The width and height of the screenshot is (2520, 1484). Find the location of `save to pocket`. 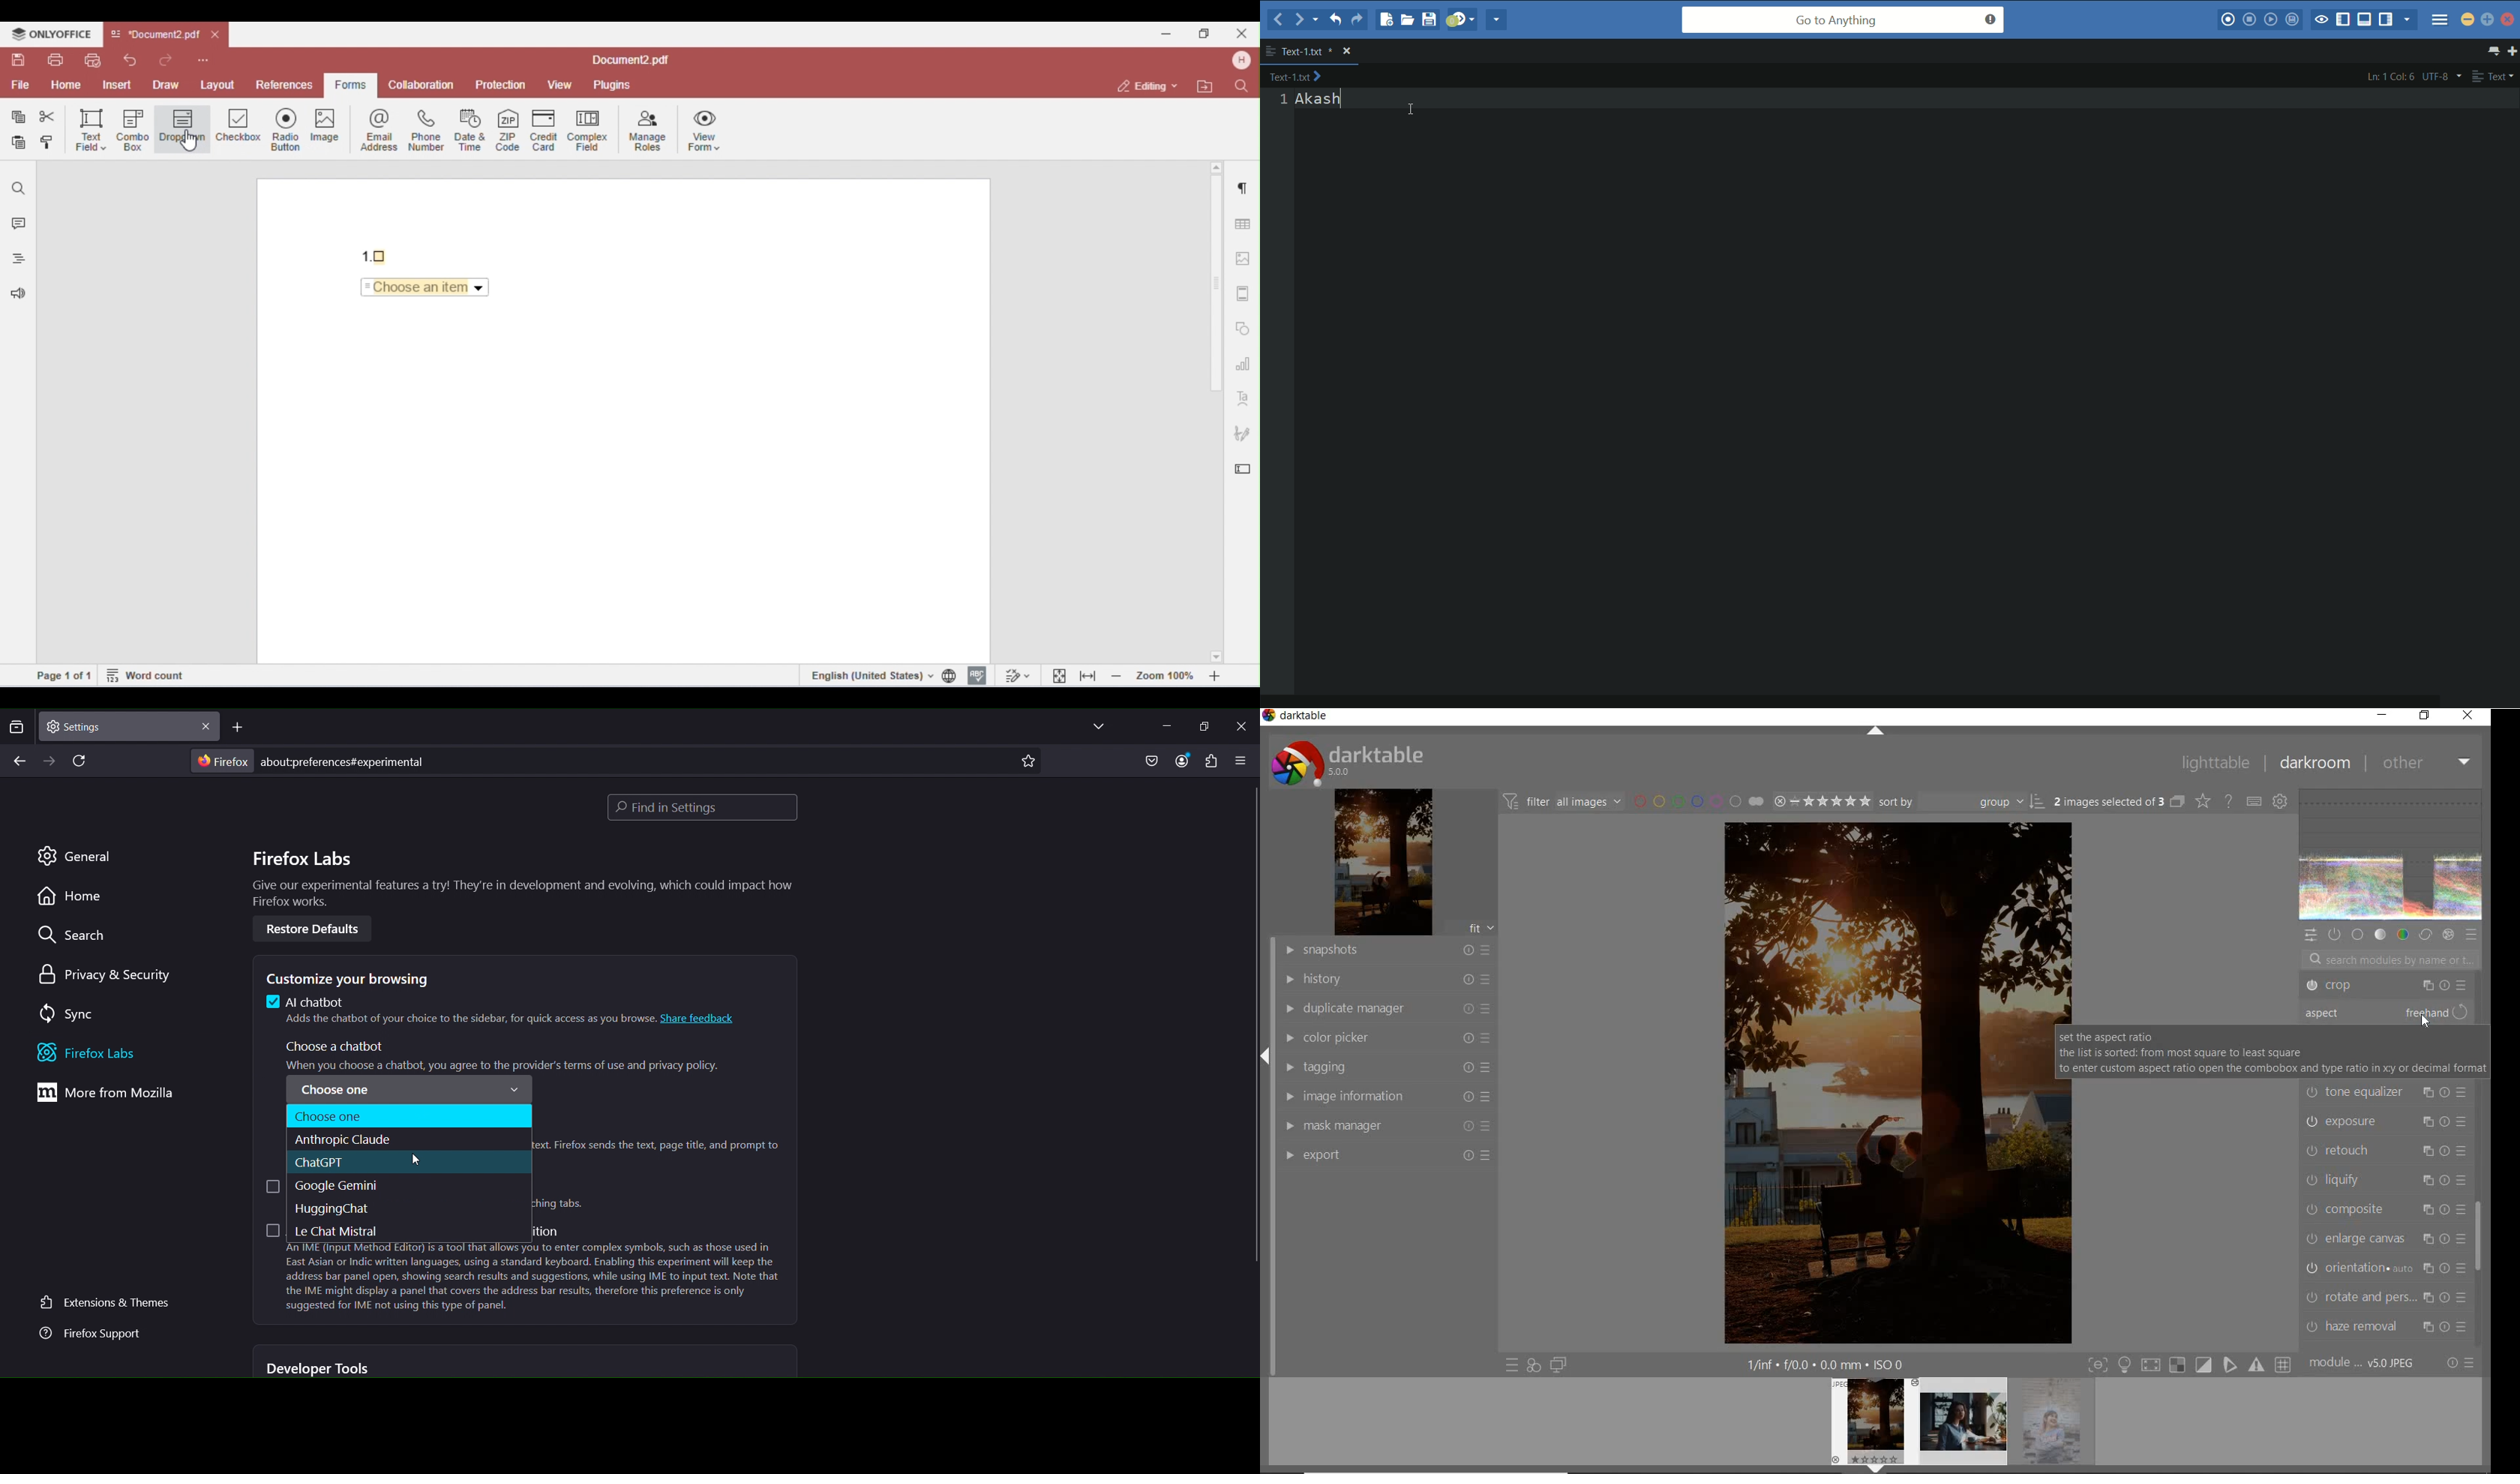

save to pocket is located at coordinates (1148, 761).